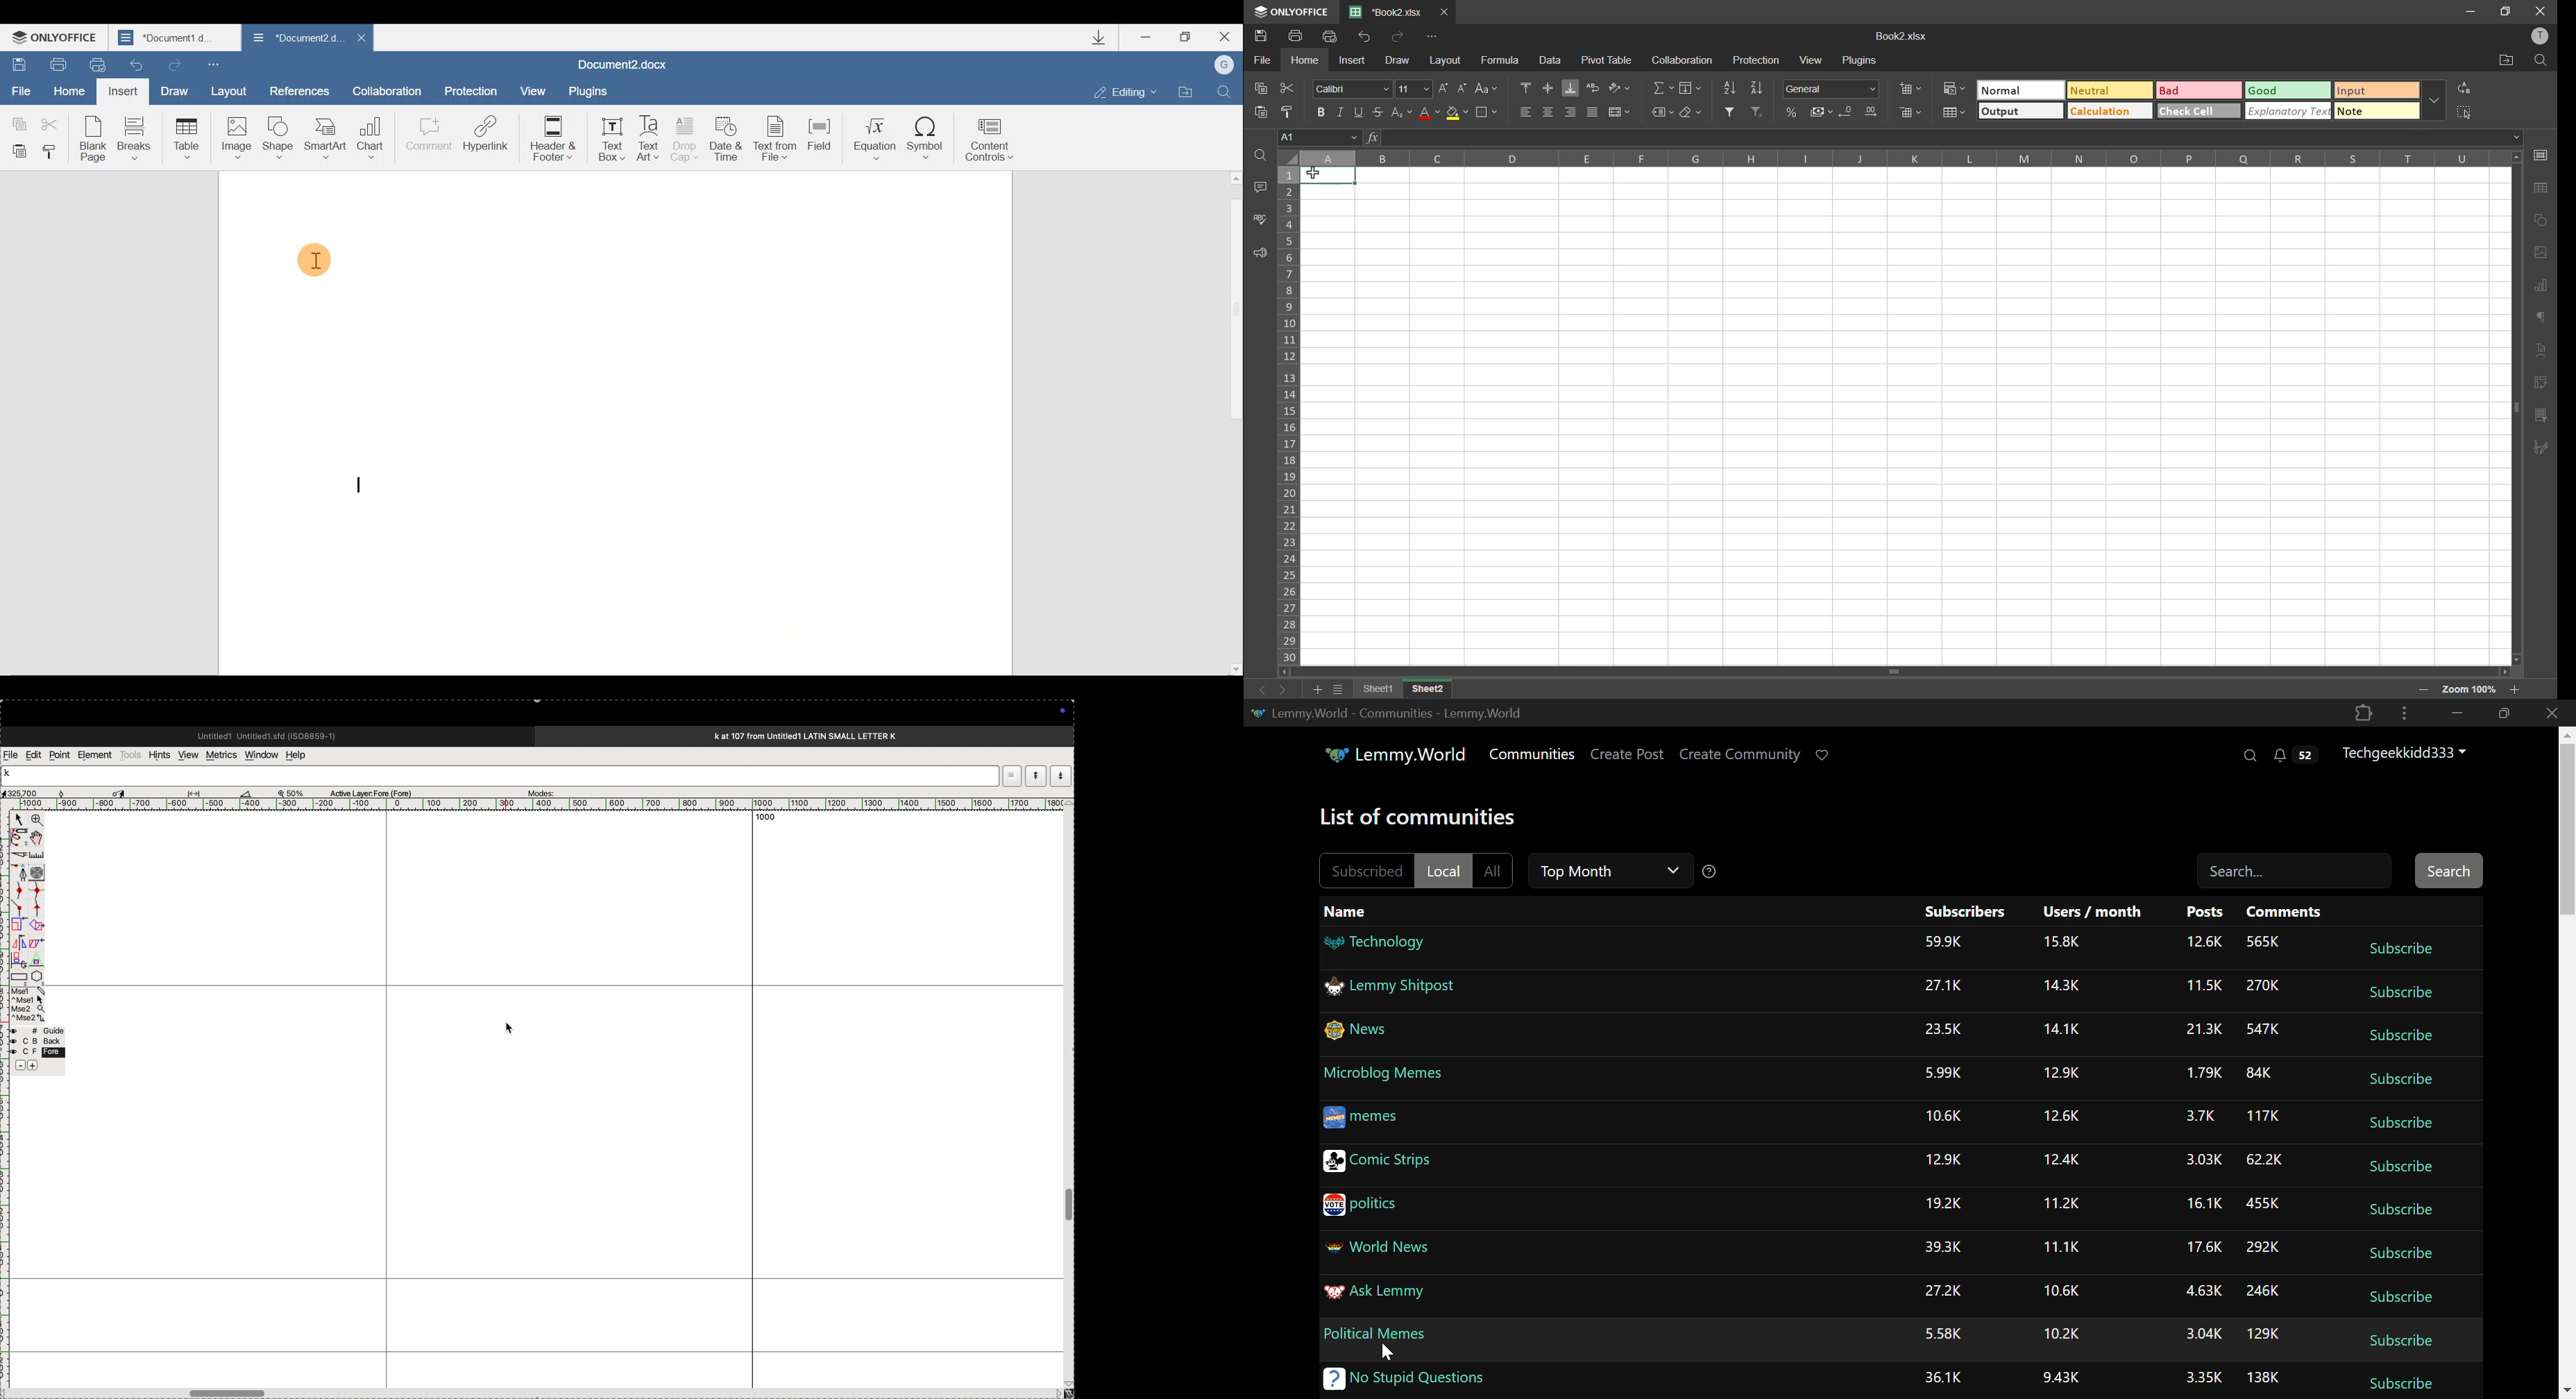  What do you see at coordinates (1106, 40) in the screenshot?
I see `Downloads` at bounding box center [1106, 40].